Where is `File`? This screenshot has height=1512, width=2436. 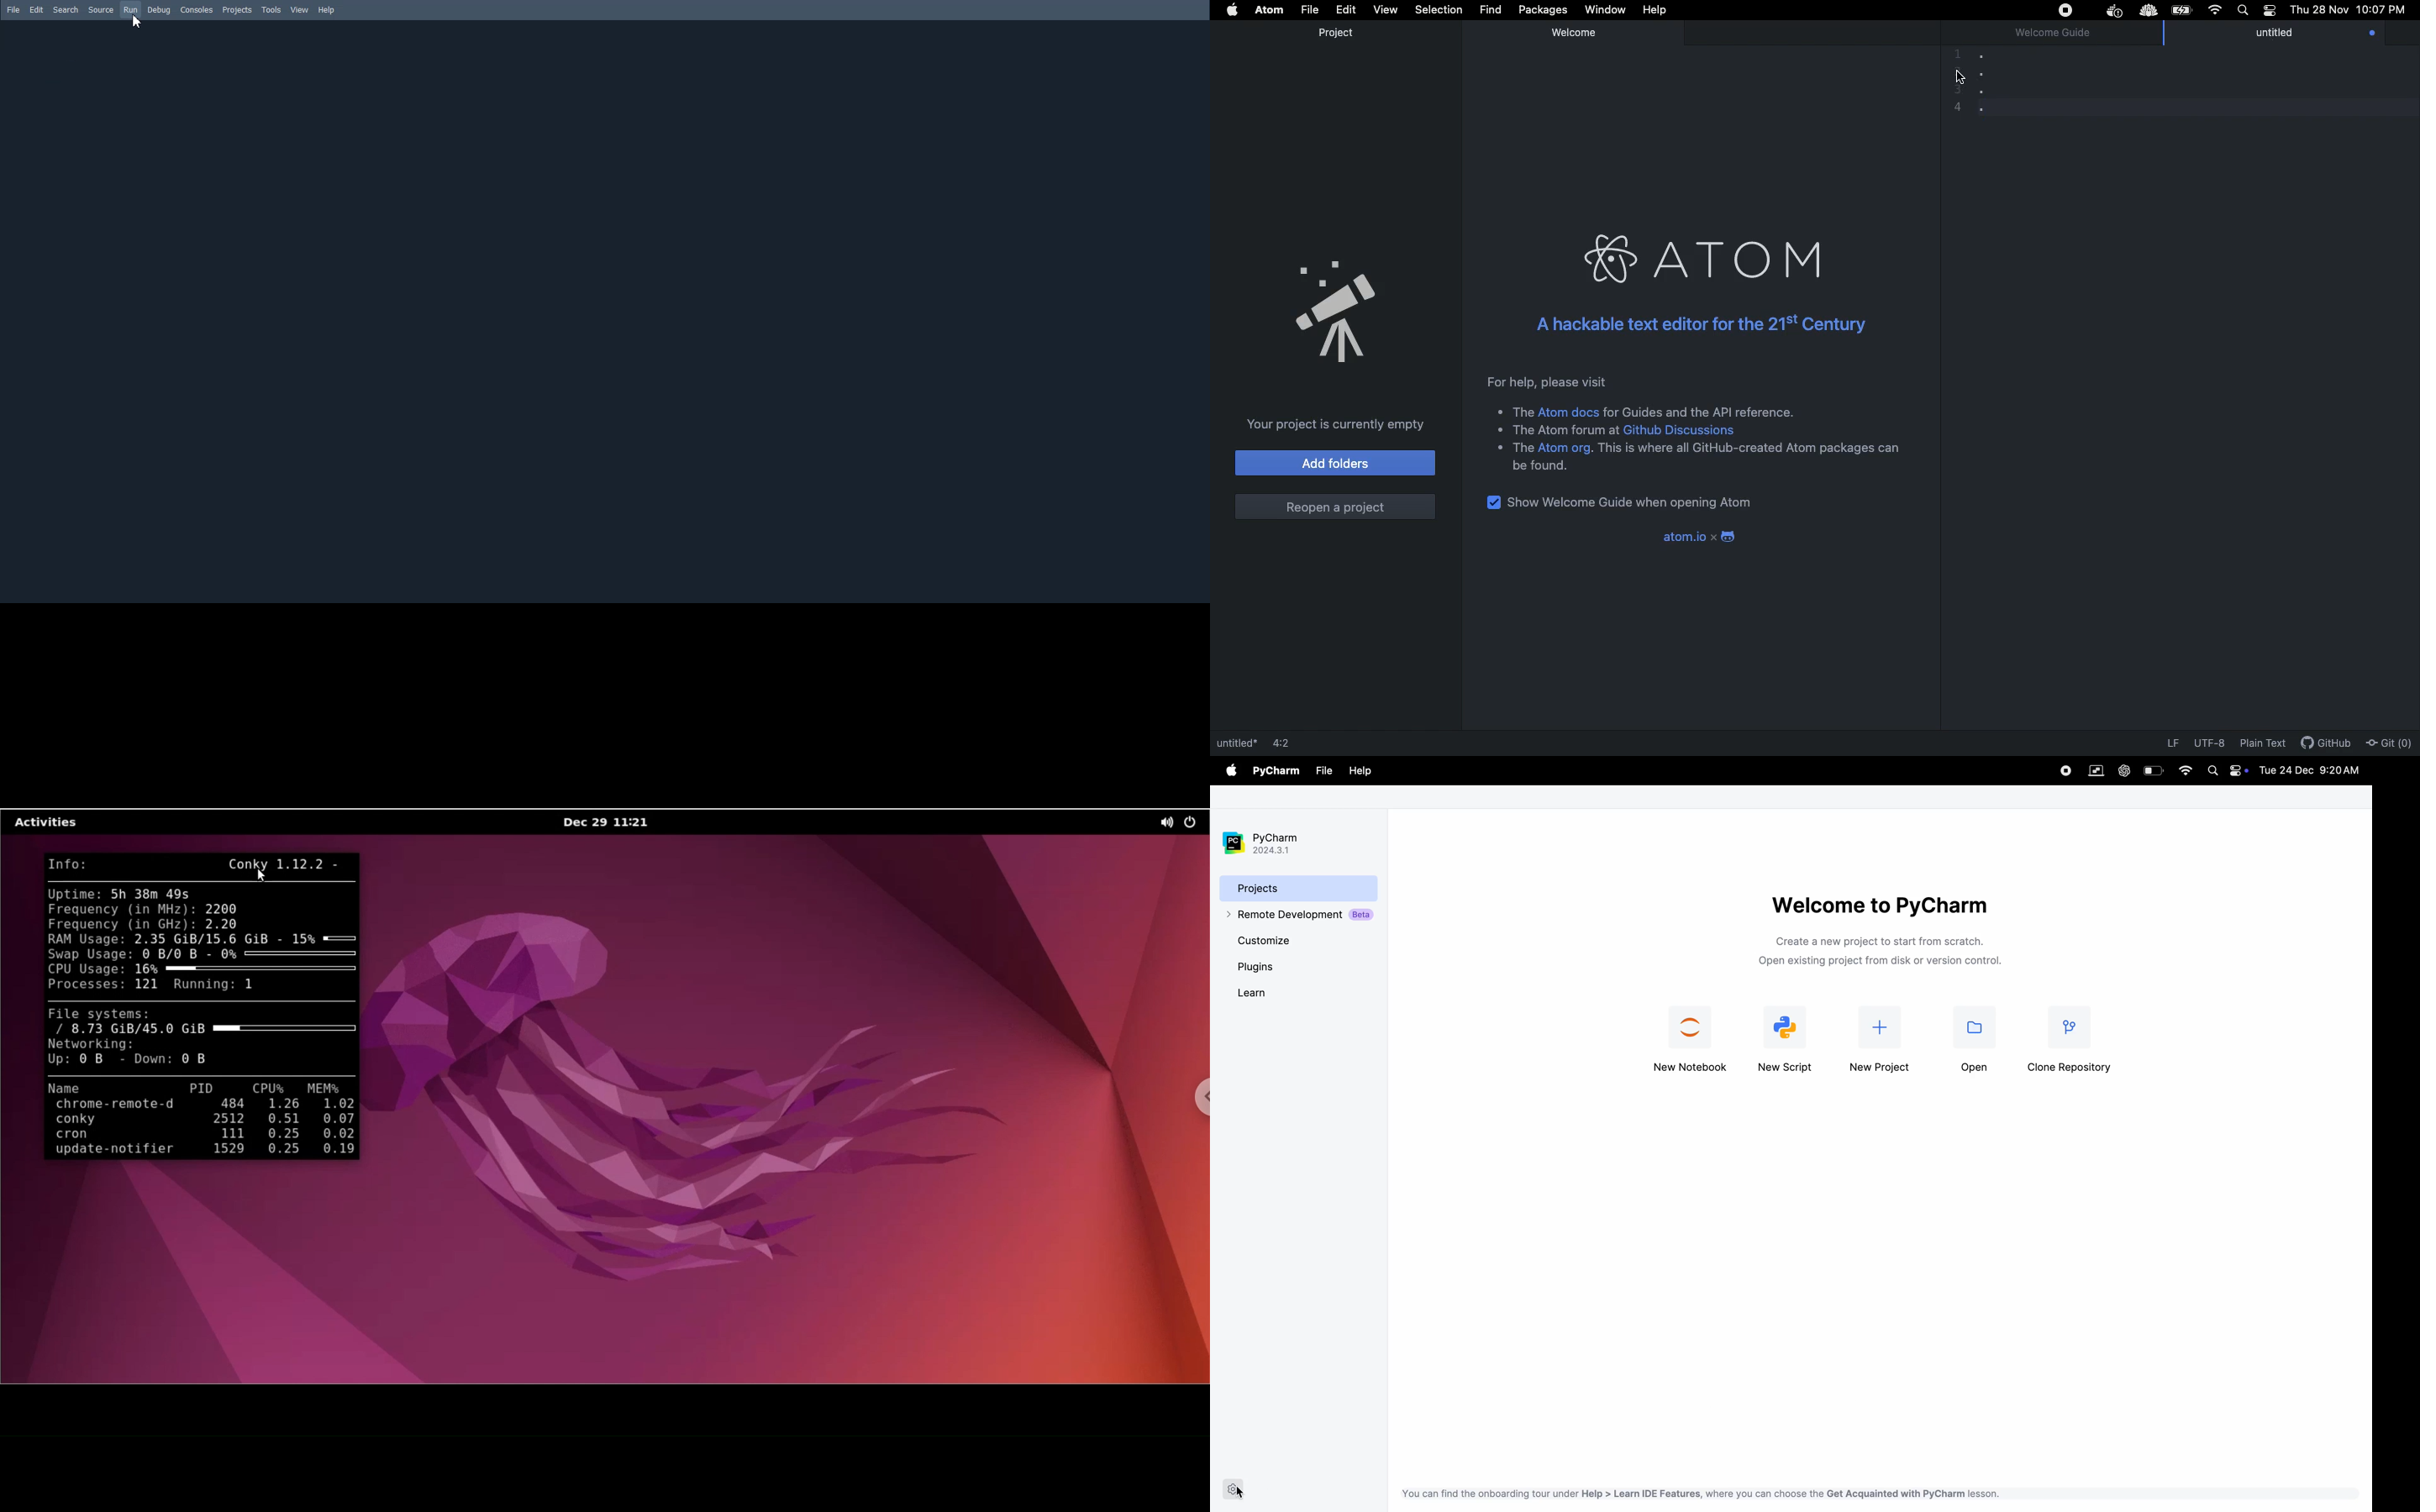 File is located at coordinates (1308, 9).